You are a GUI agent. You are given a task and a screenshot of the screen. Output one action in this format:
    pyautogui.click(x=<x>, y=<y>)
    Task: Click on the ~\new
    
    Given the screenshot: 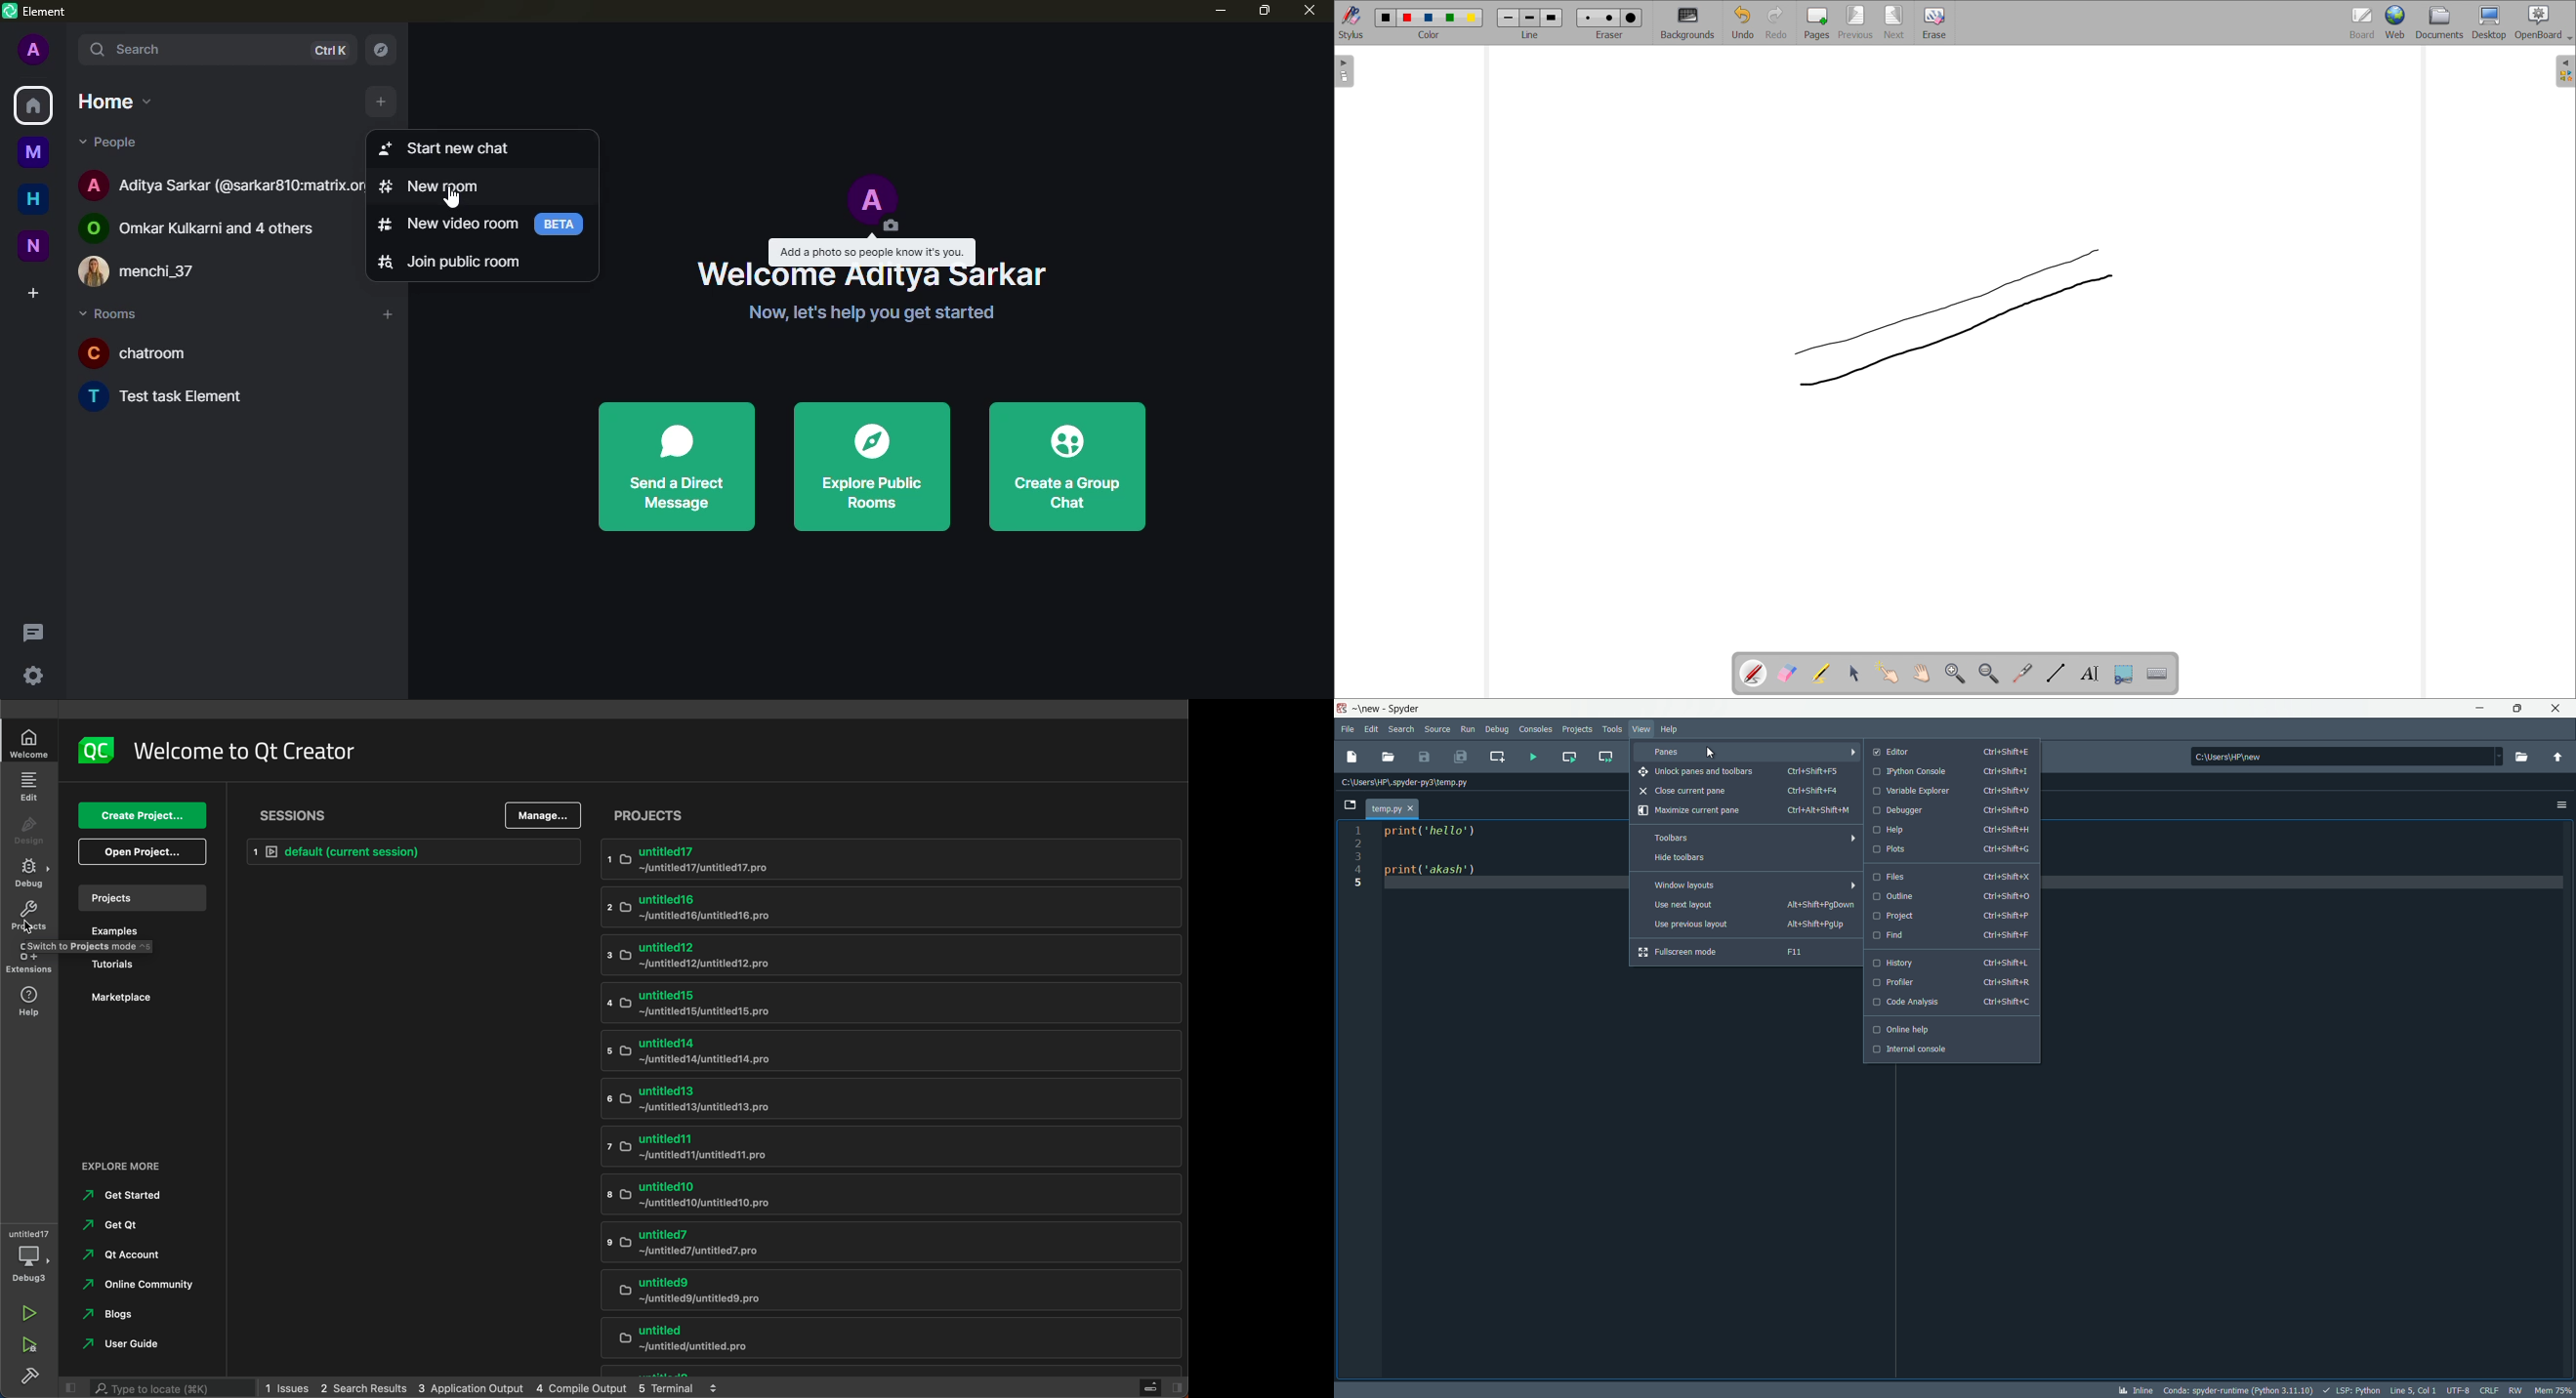 What is the action you would take?
    pyautogui.click(x=1370, y=710)
    